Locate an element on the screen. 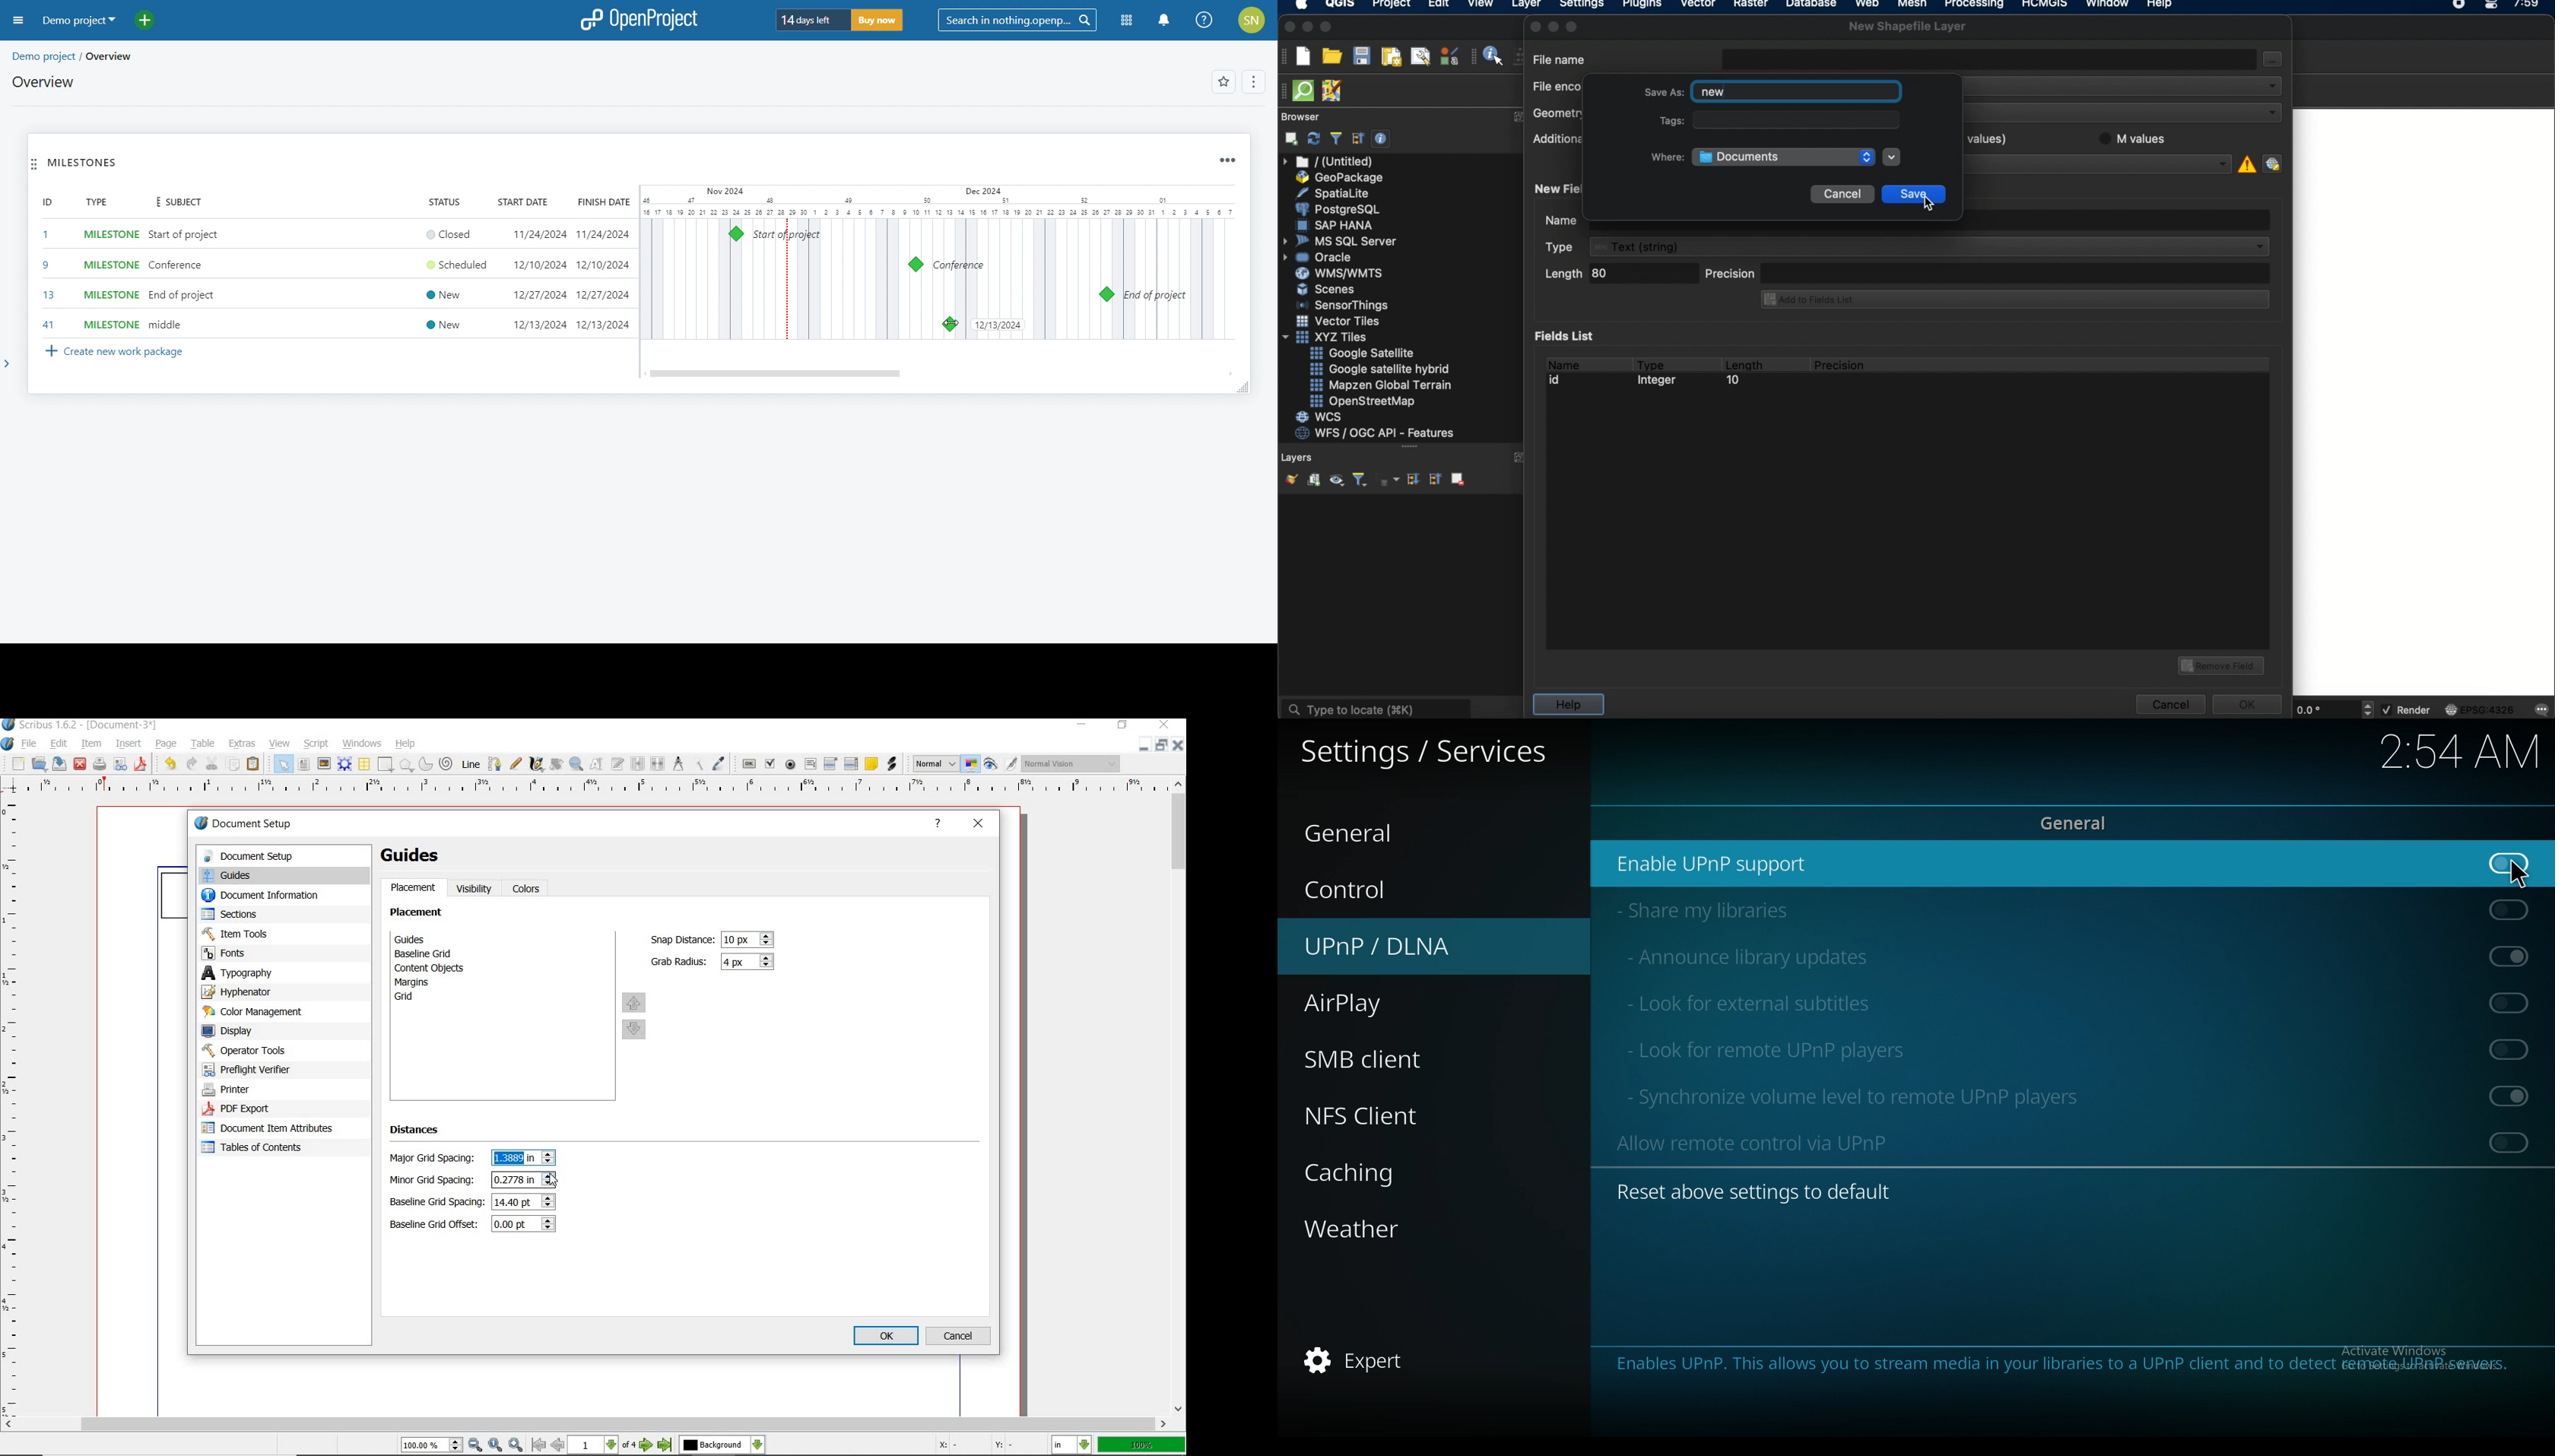 The width and height of the screenshot is (2576, 1456). pdf text field is located at coordinates (811, 764).